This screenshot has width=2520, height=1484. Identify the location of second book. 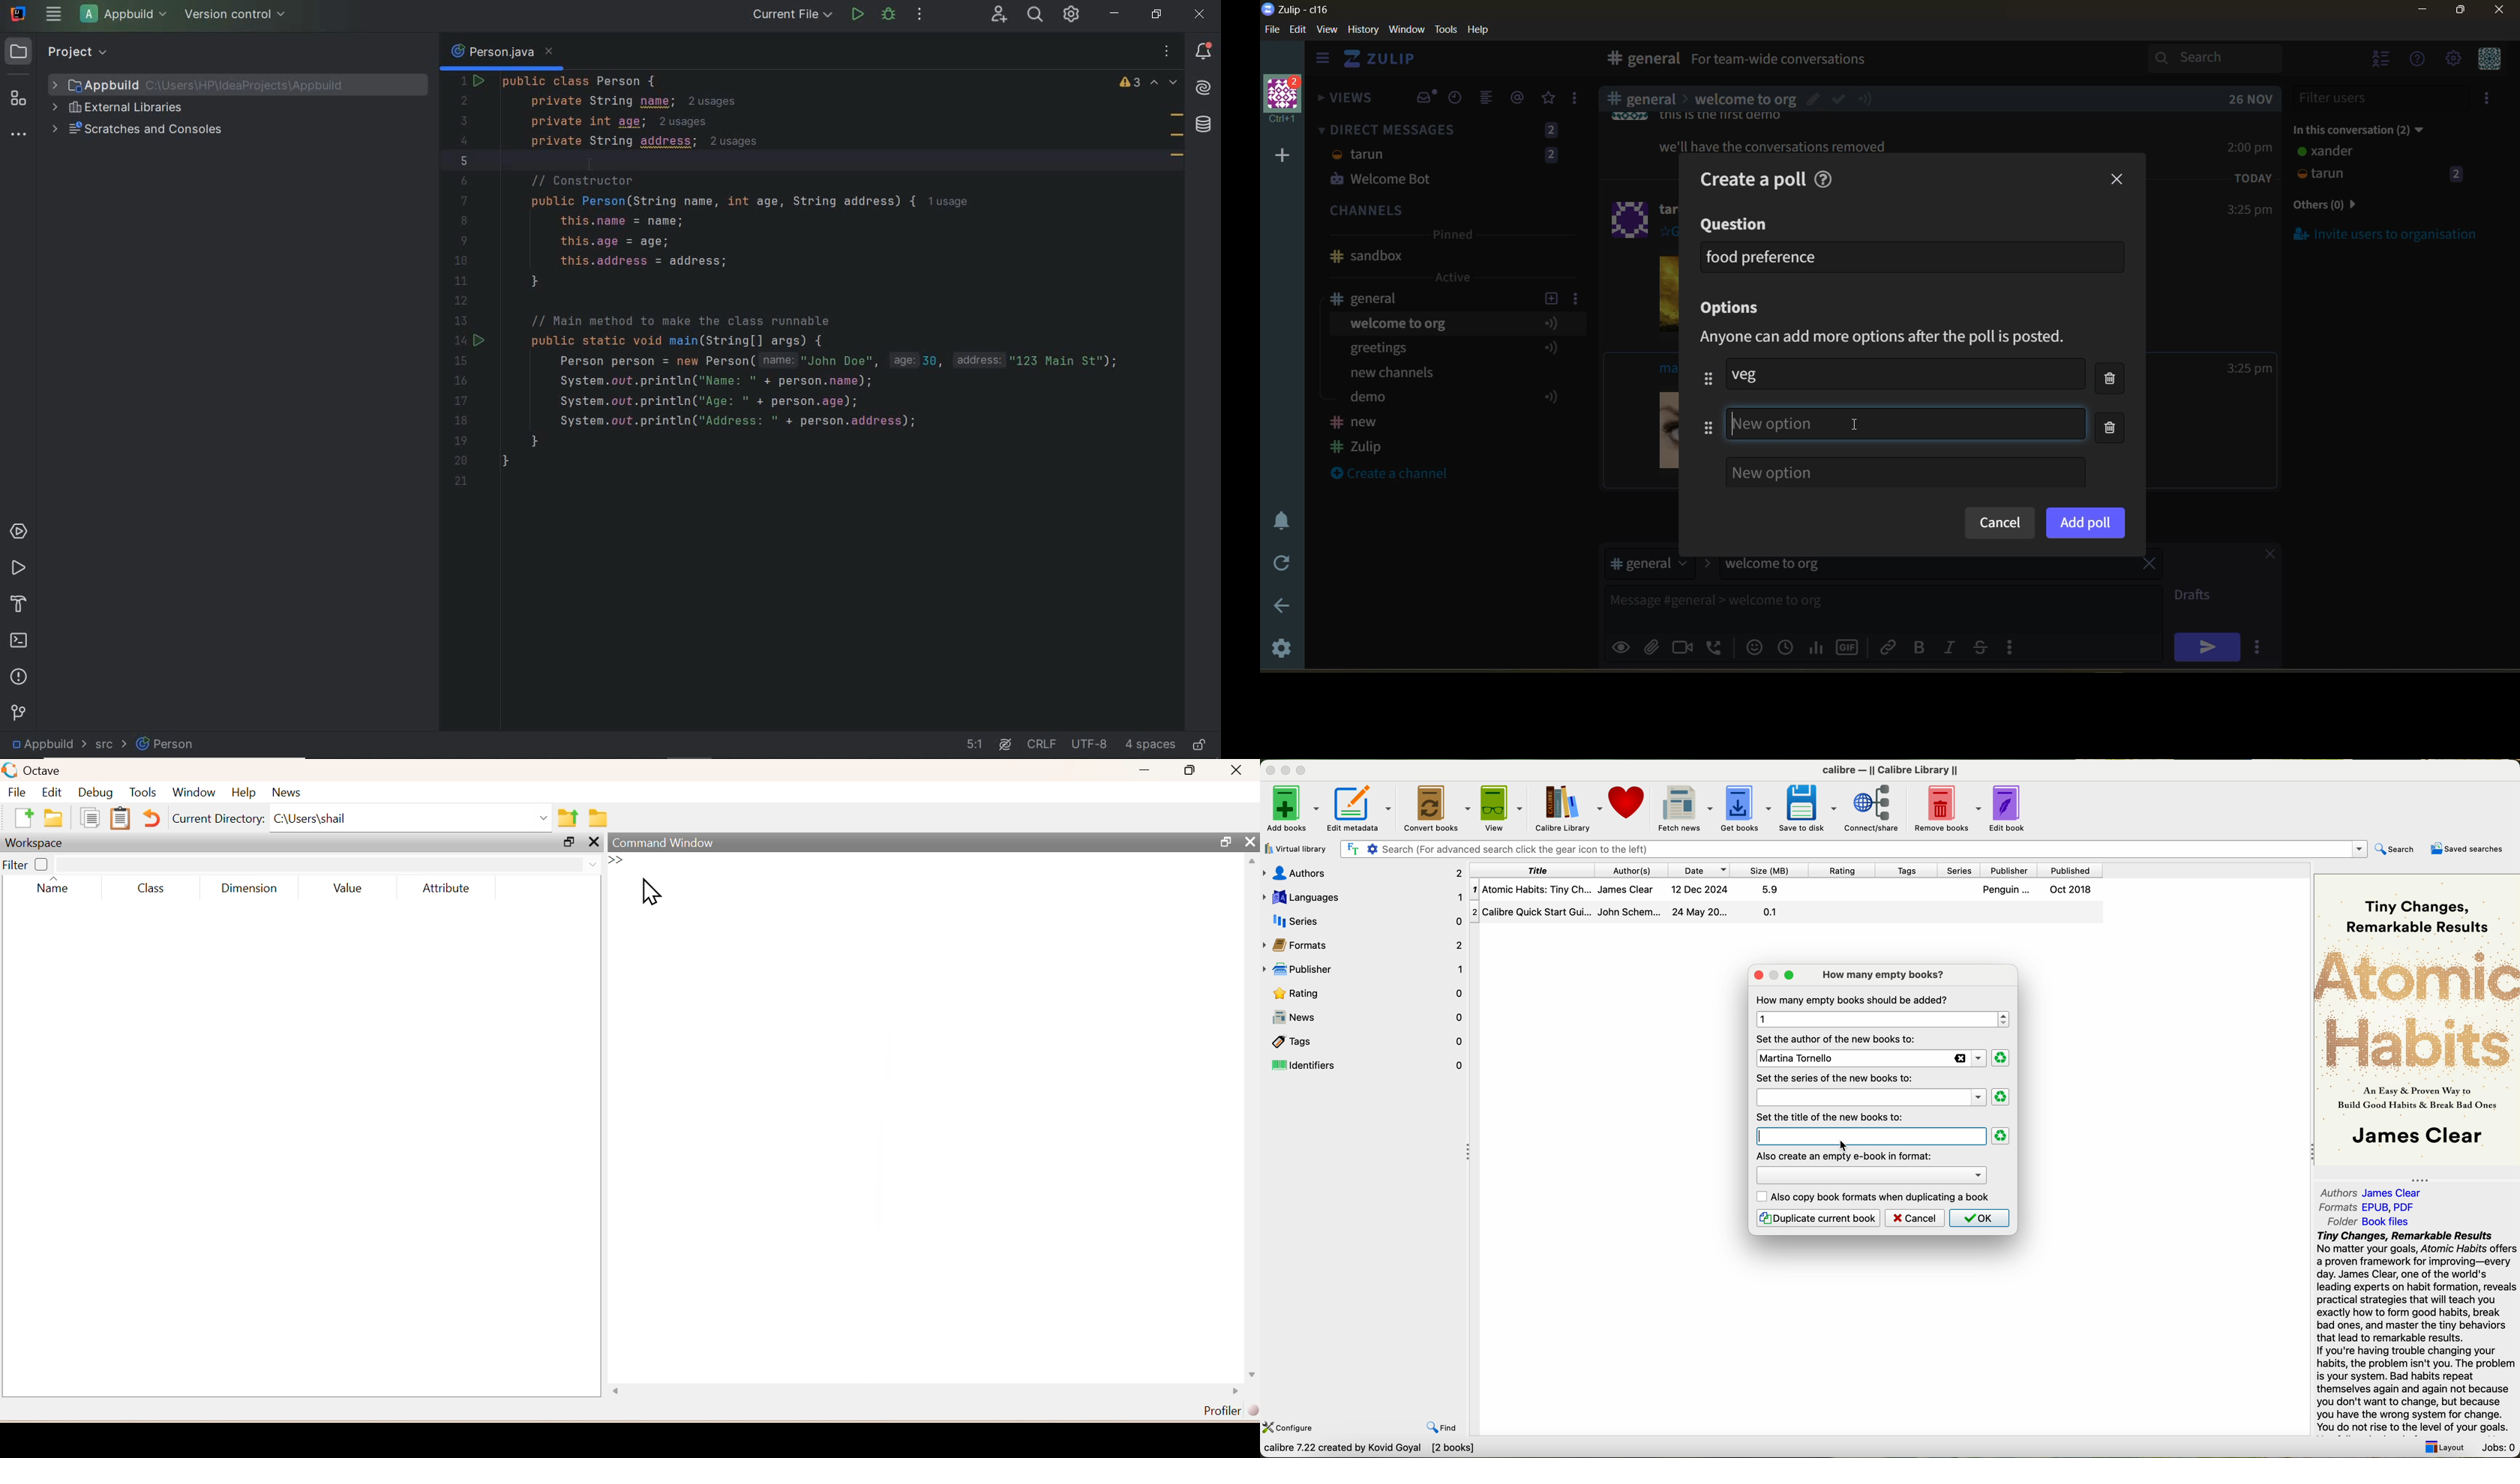
(1785, 913).